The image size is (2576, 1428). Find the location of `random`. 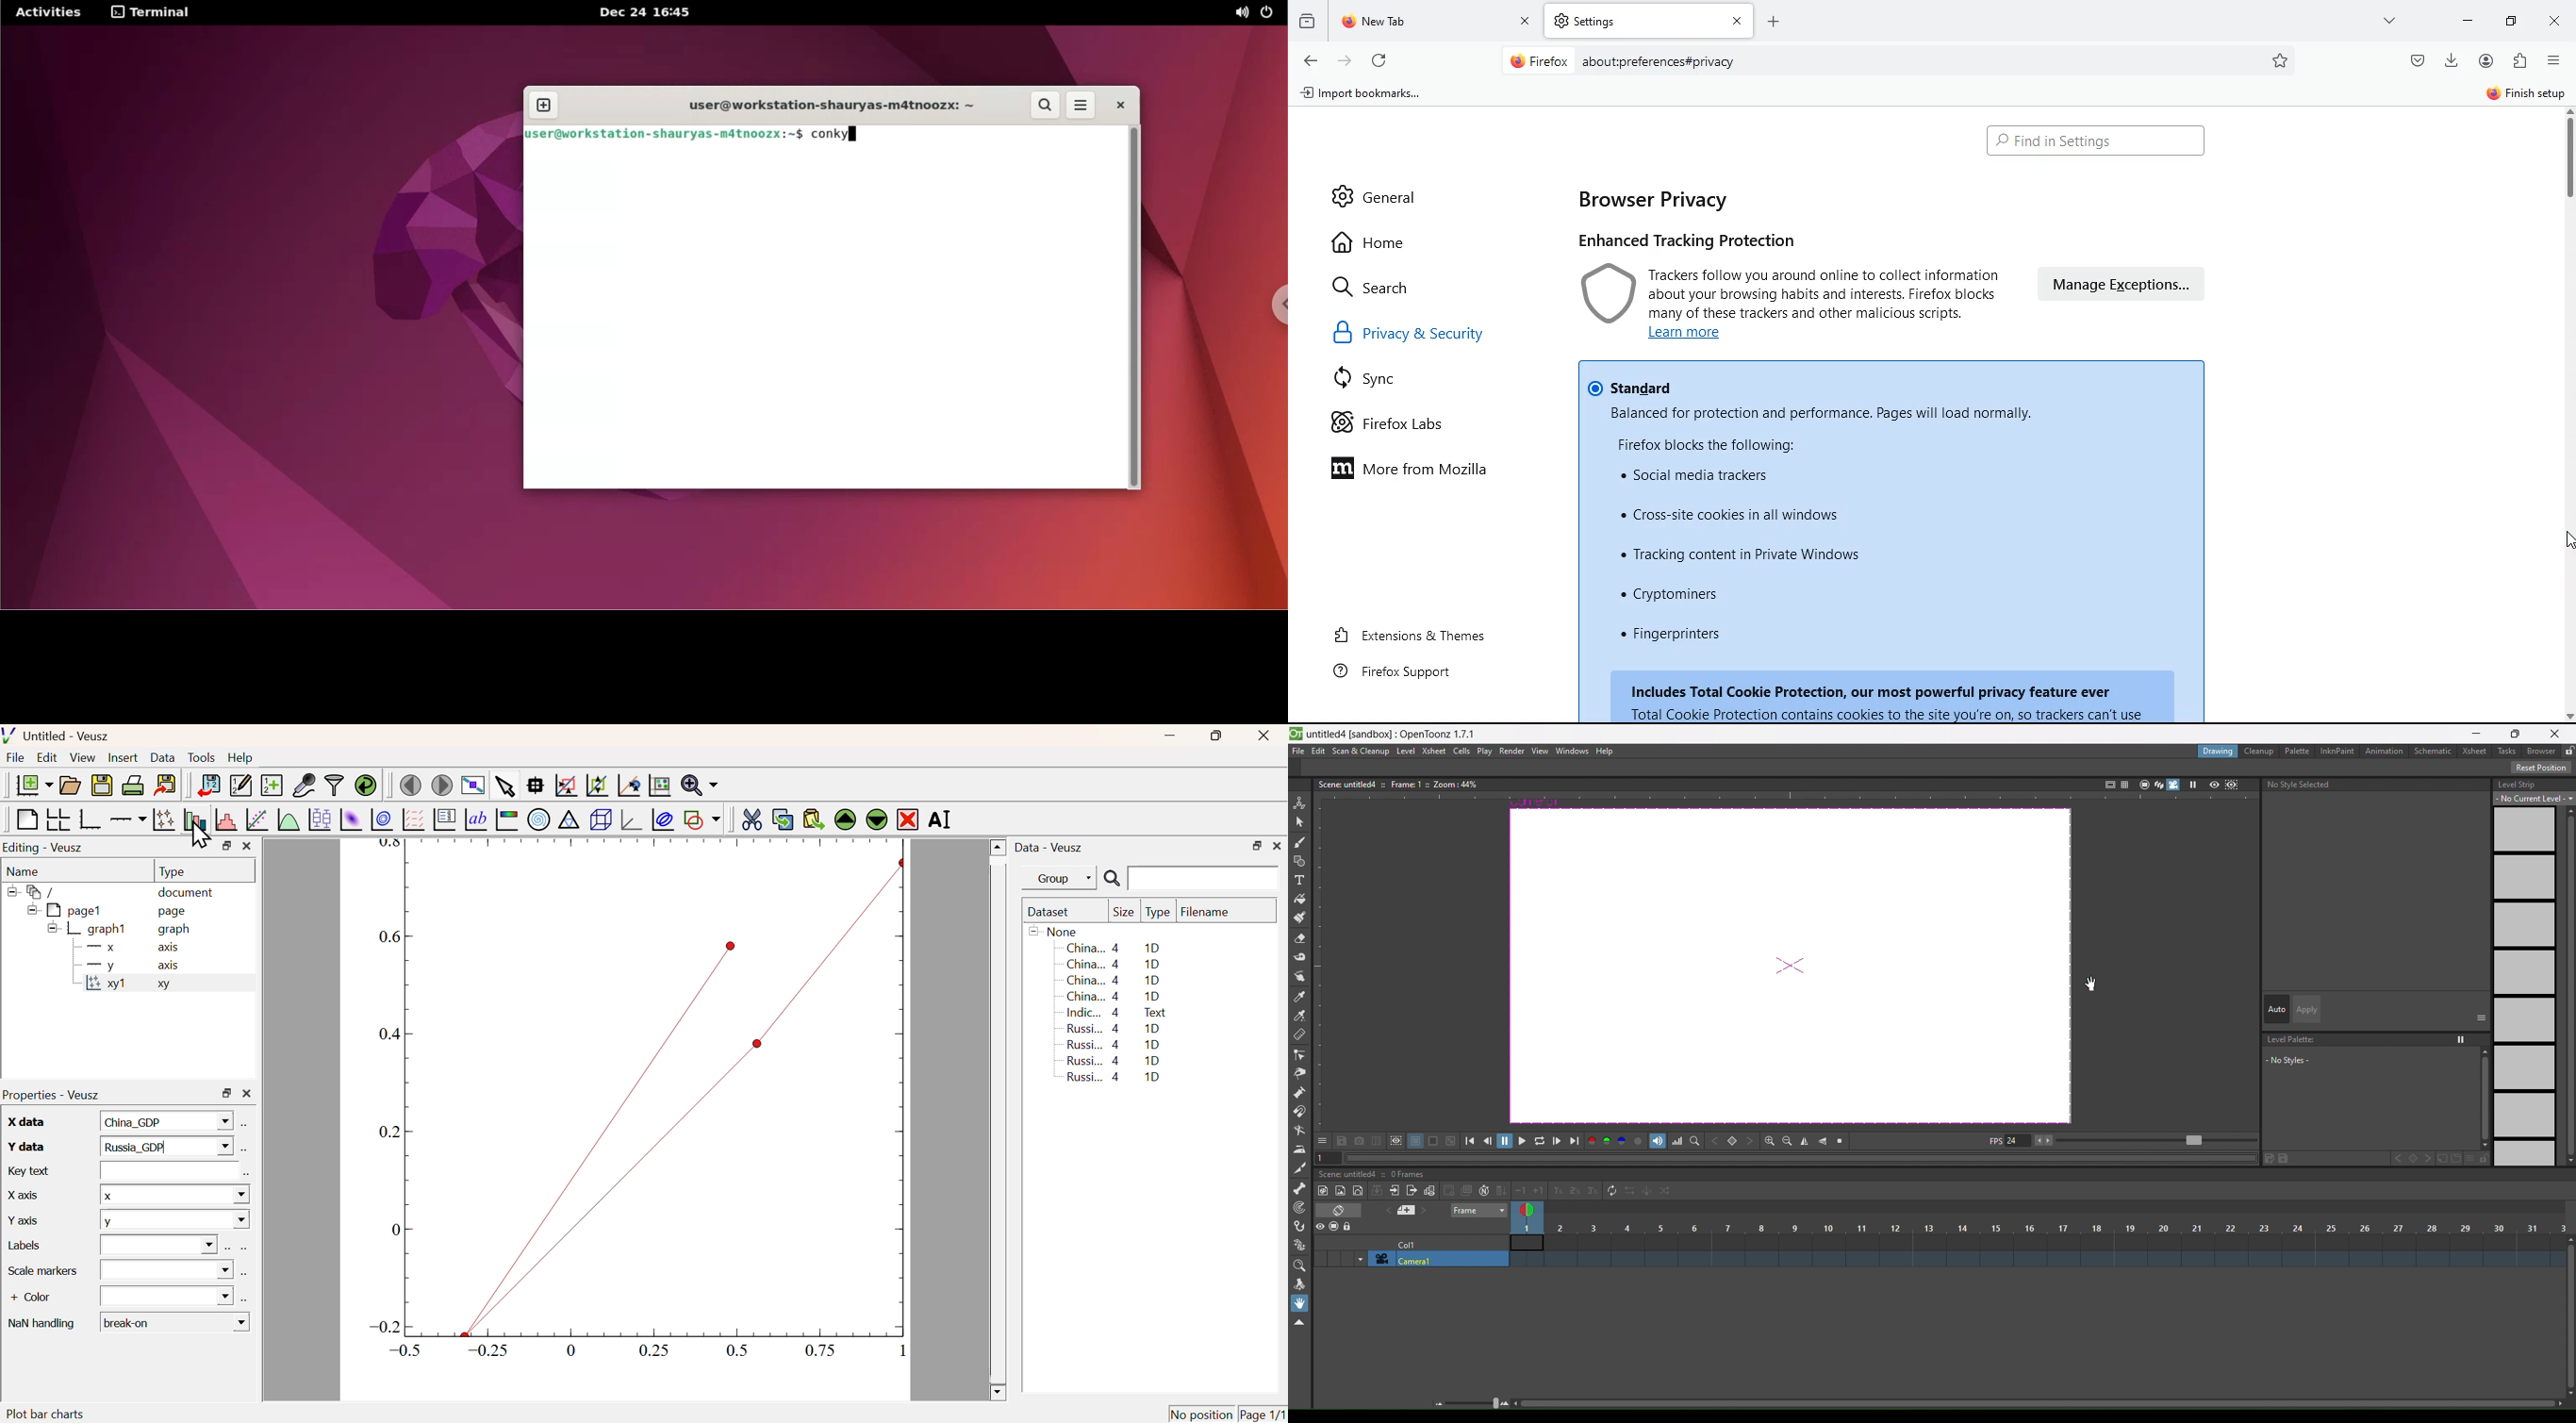

random is located at coordinates (1666, 1191).